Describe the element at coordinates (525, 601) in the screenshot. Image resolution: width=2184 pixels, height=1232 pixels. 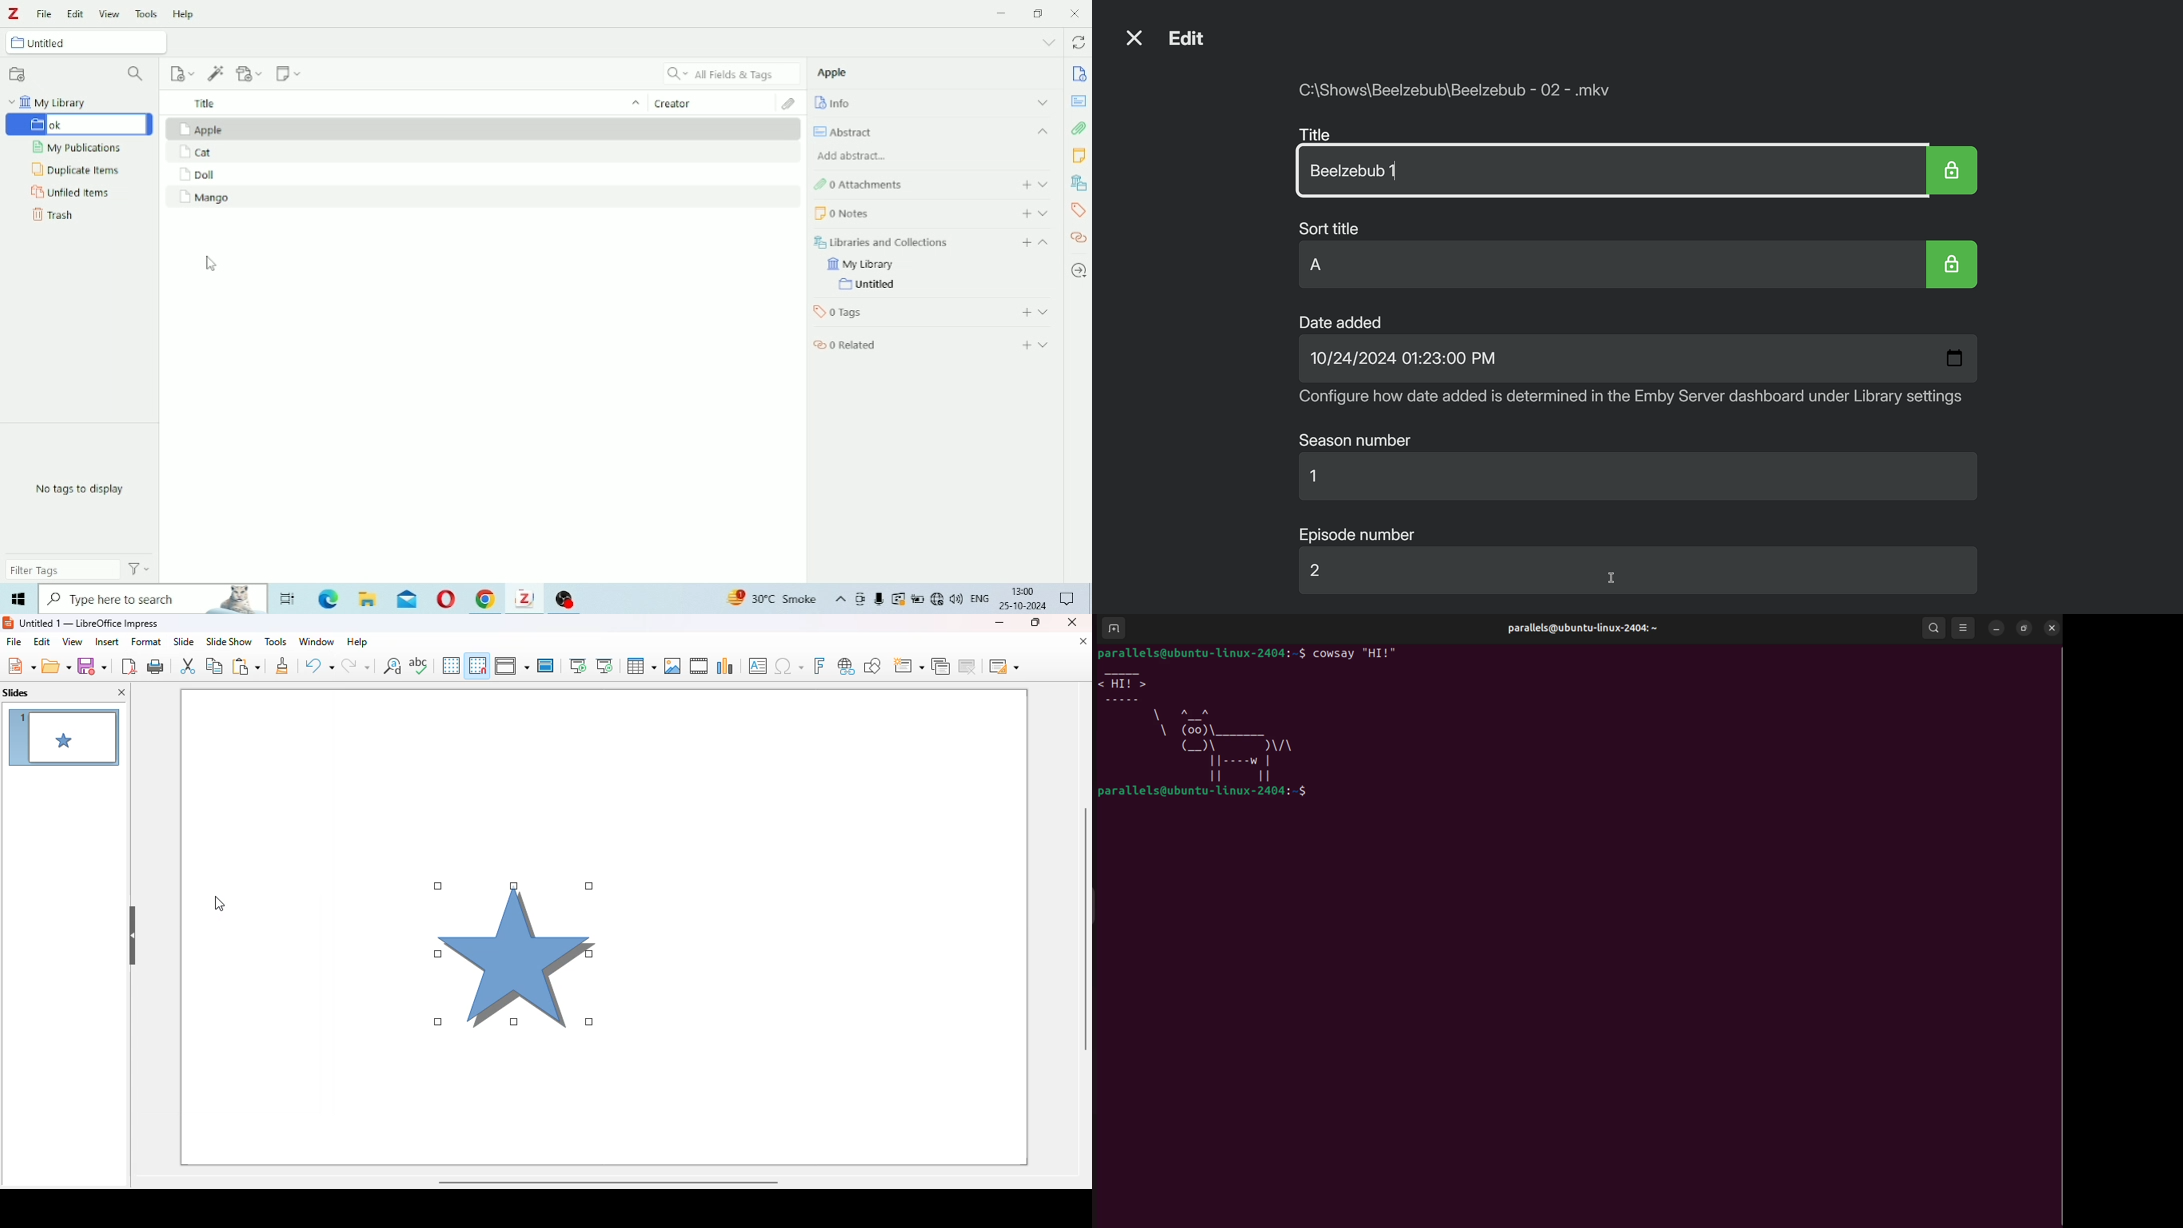
I see `` at that location.